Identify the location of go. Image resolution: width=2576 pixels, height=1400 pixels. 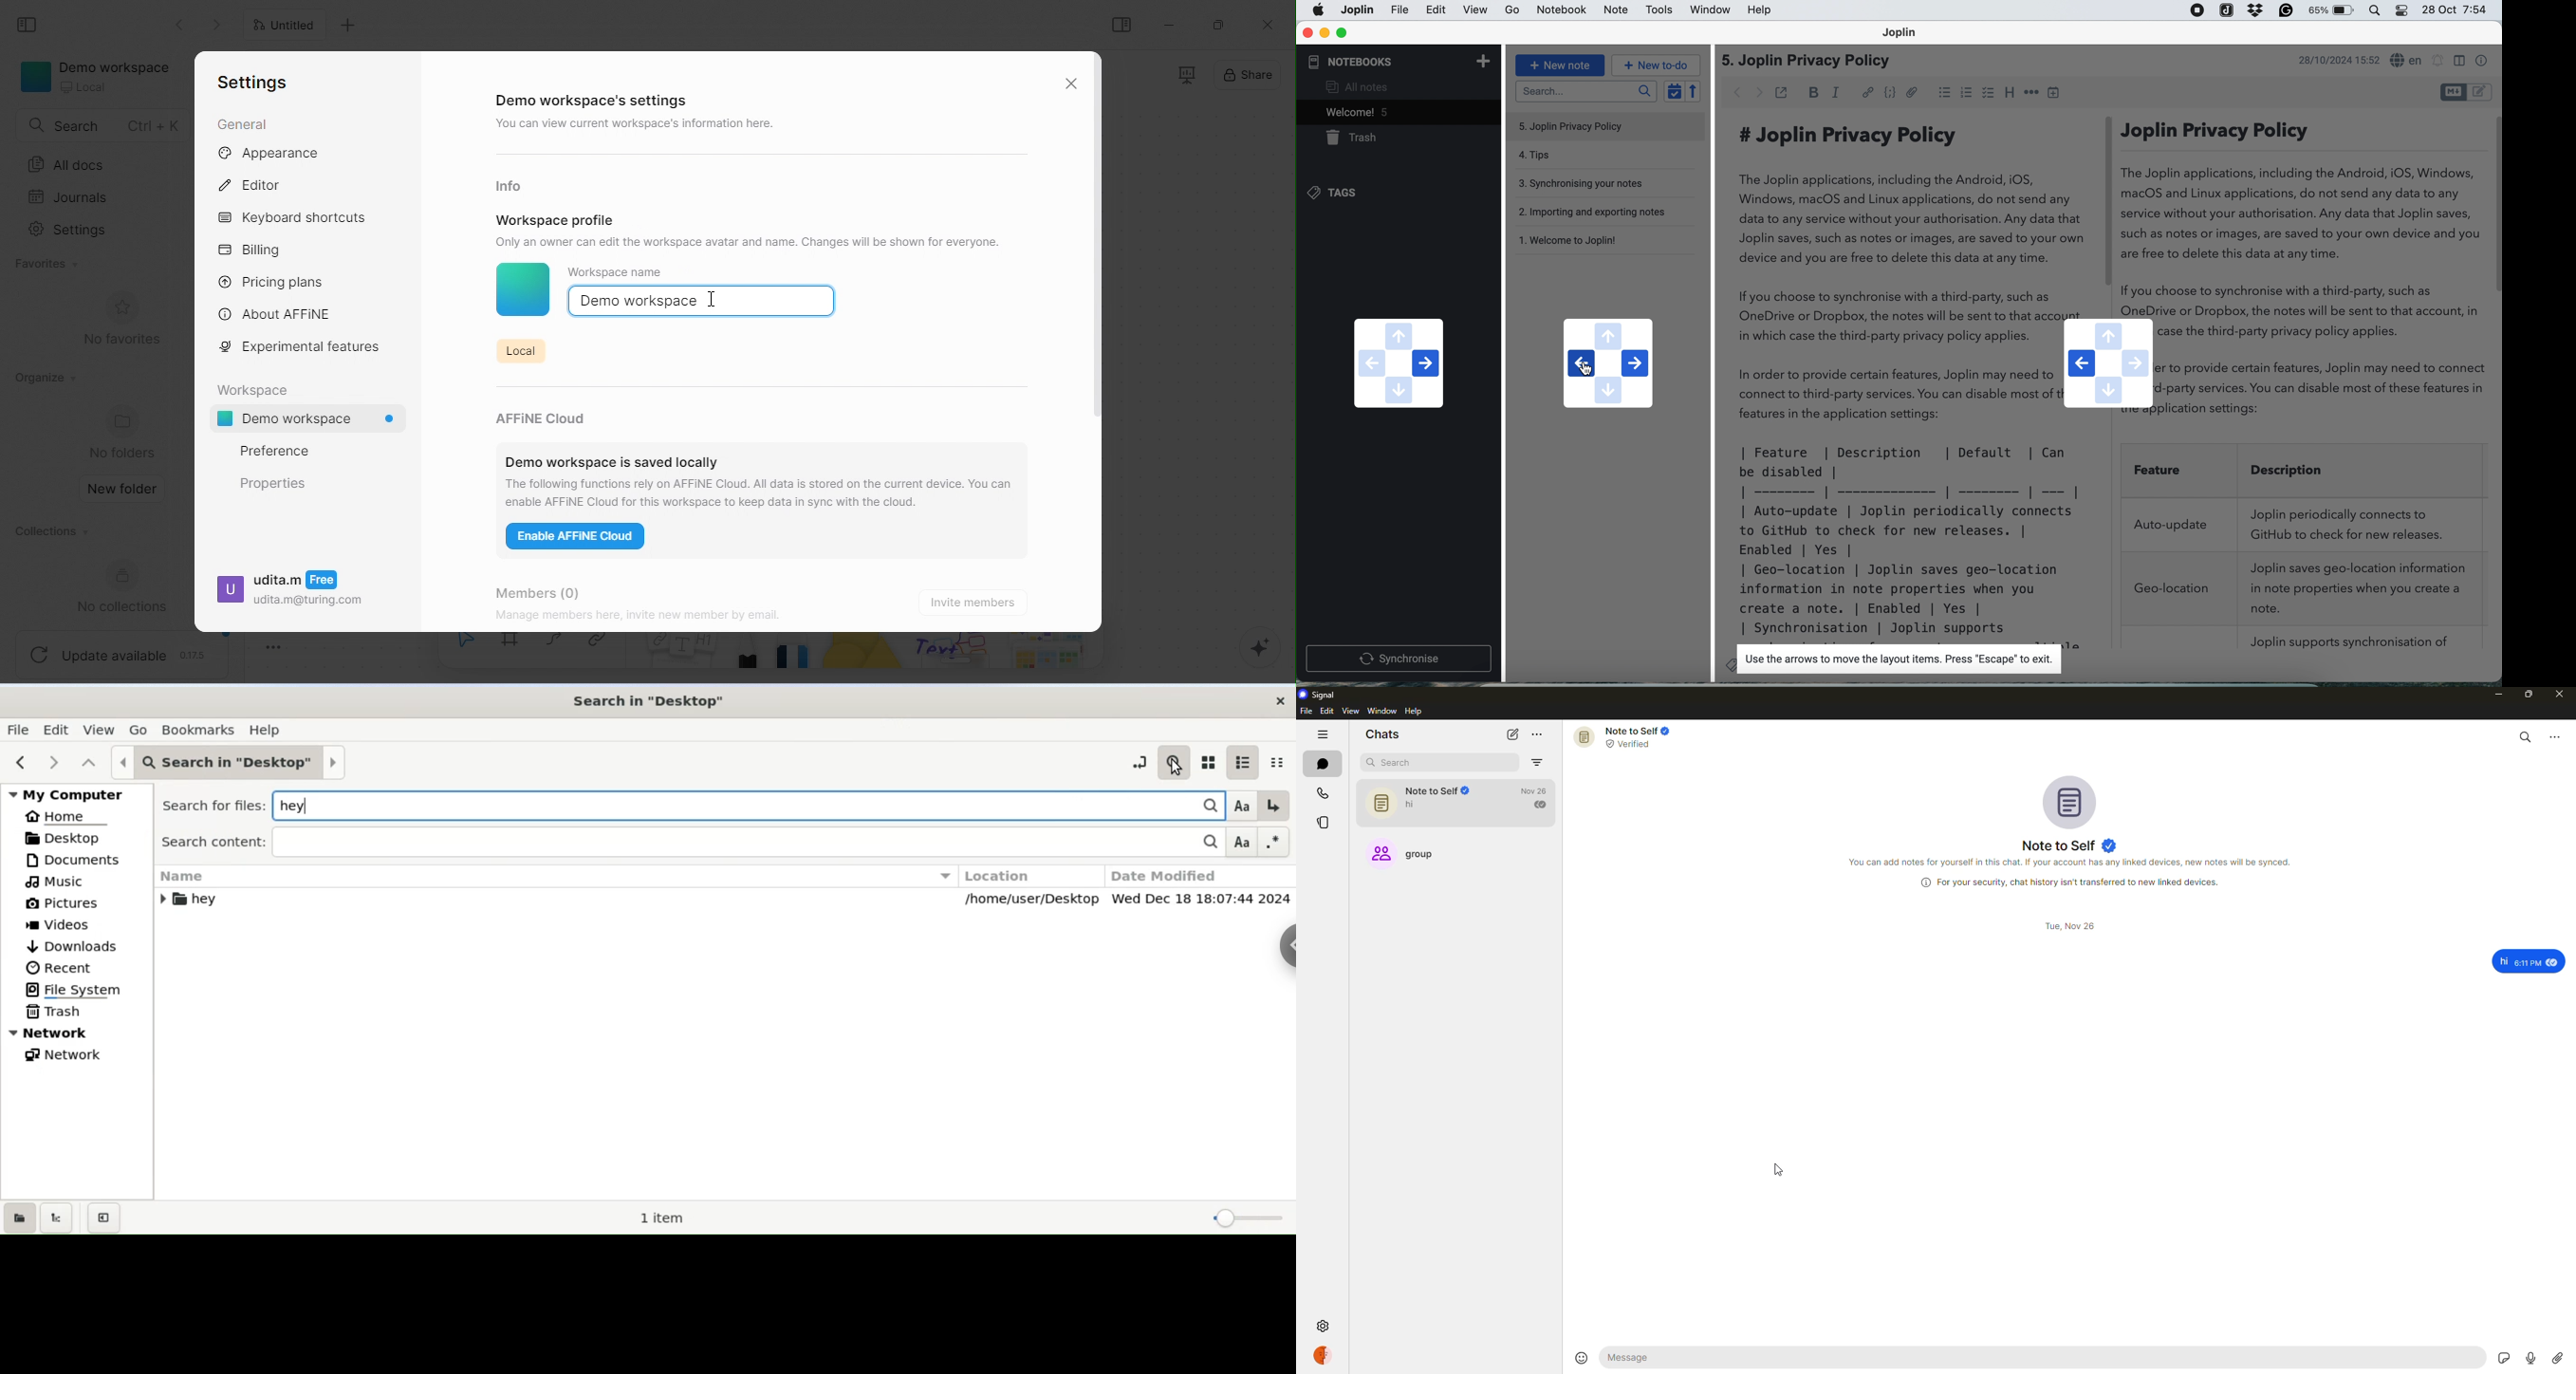
(1513, 11).